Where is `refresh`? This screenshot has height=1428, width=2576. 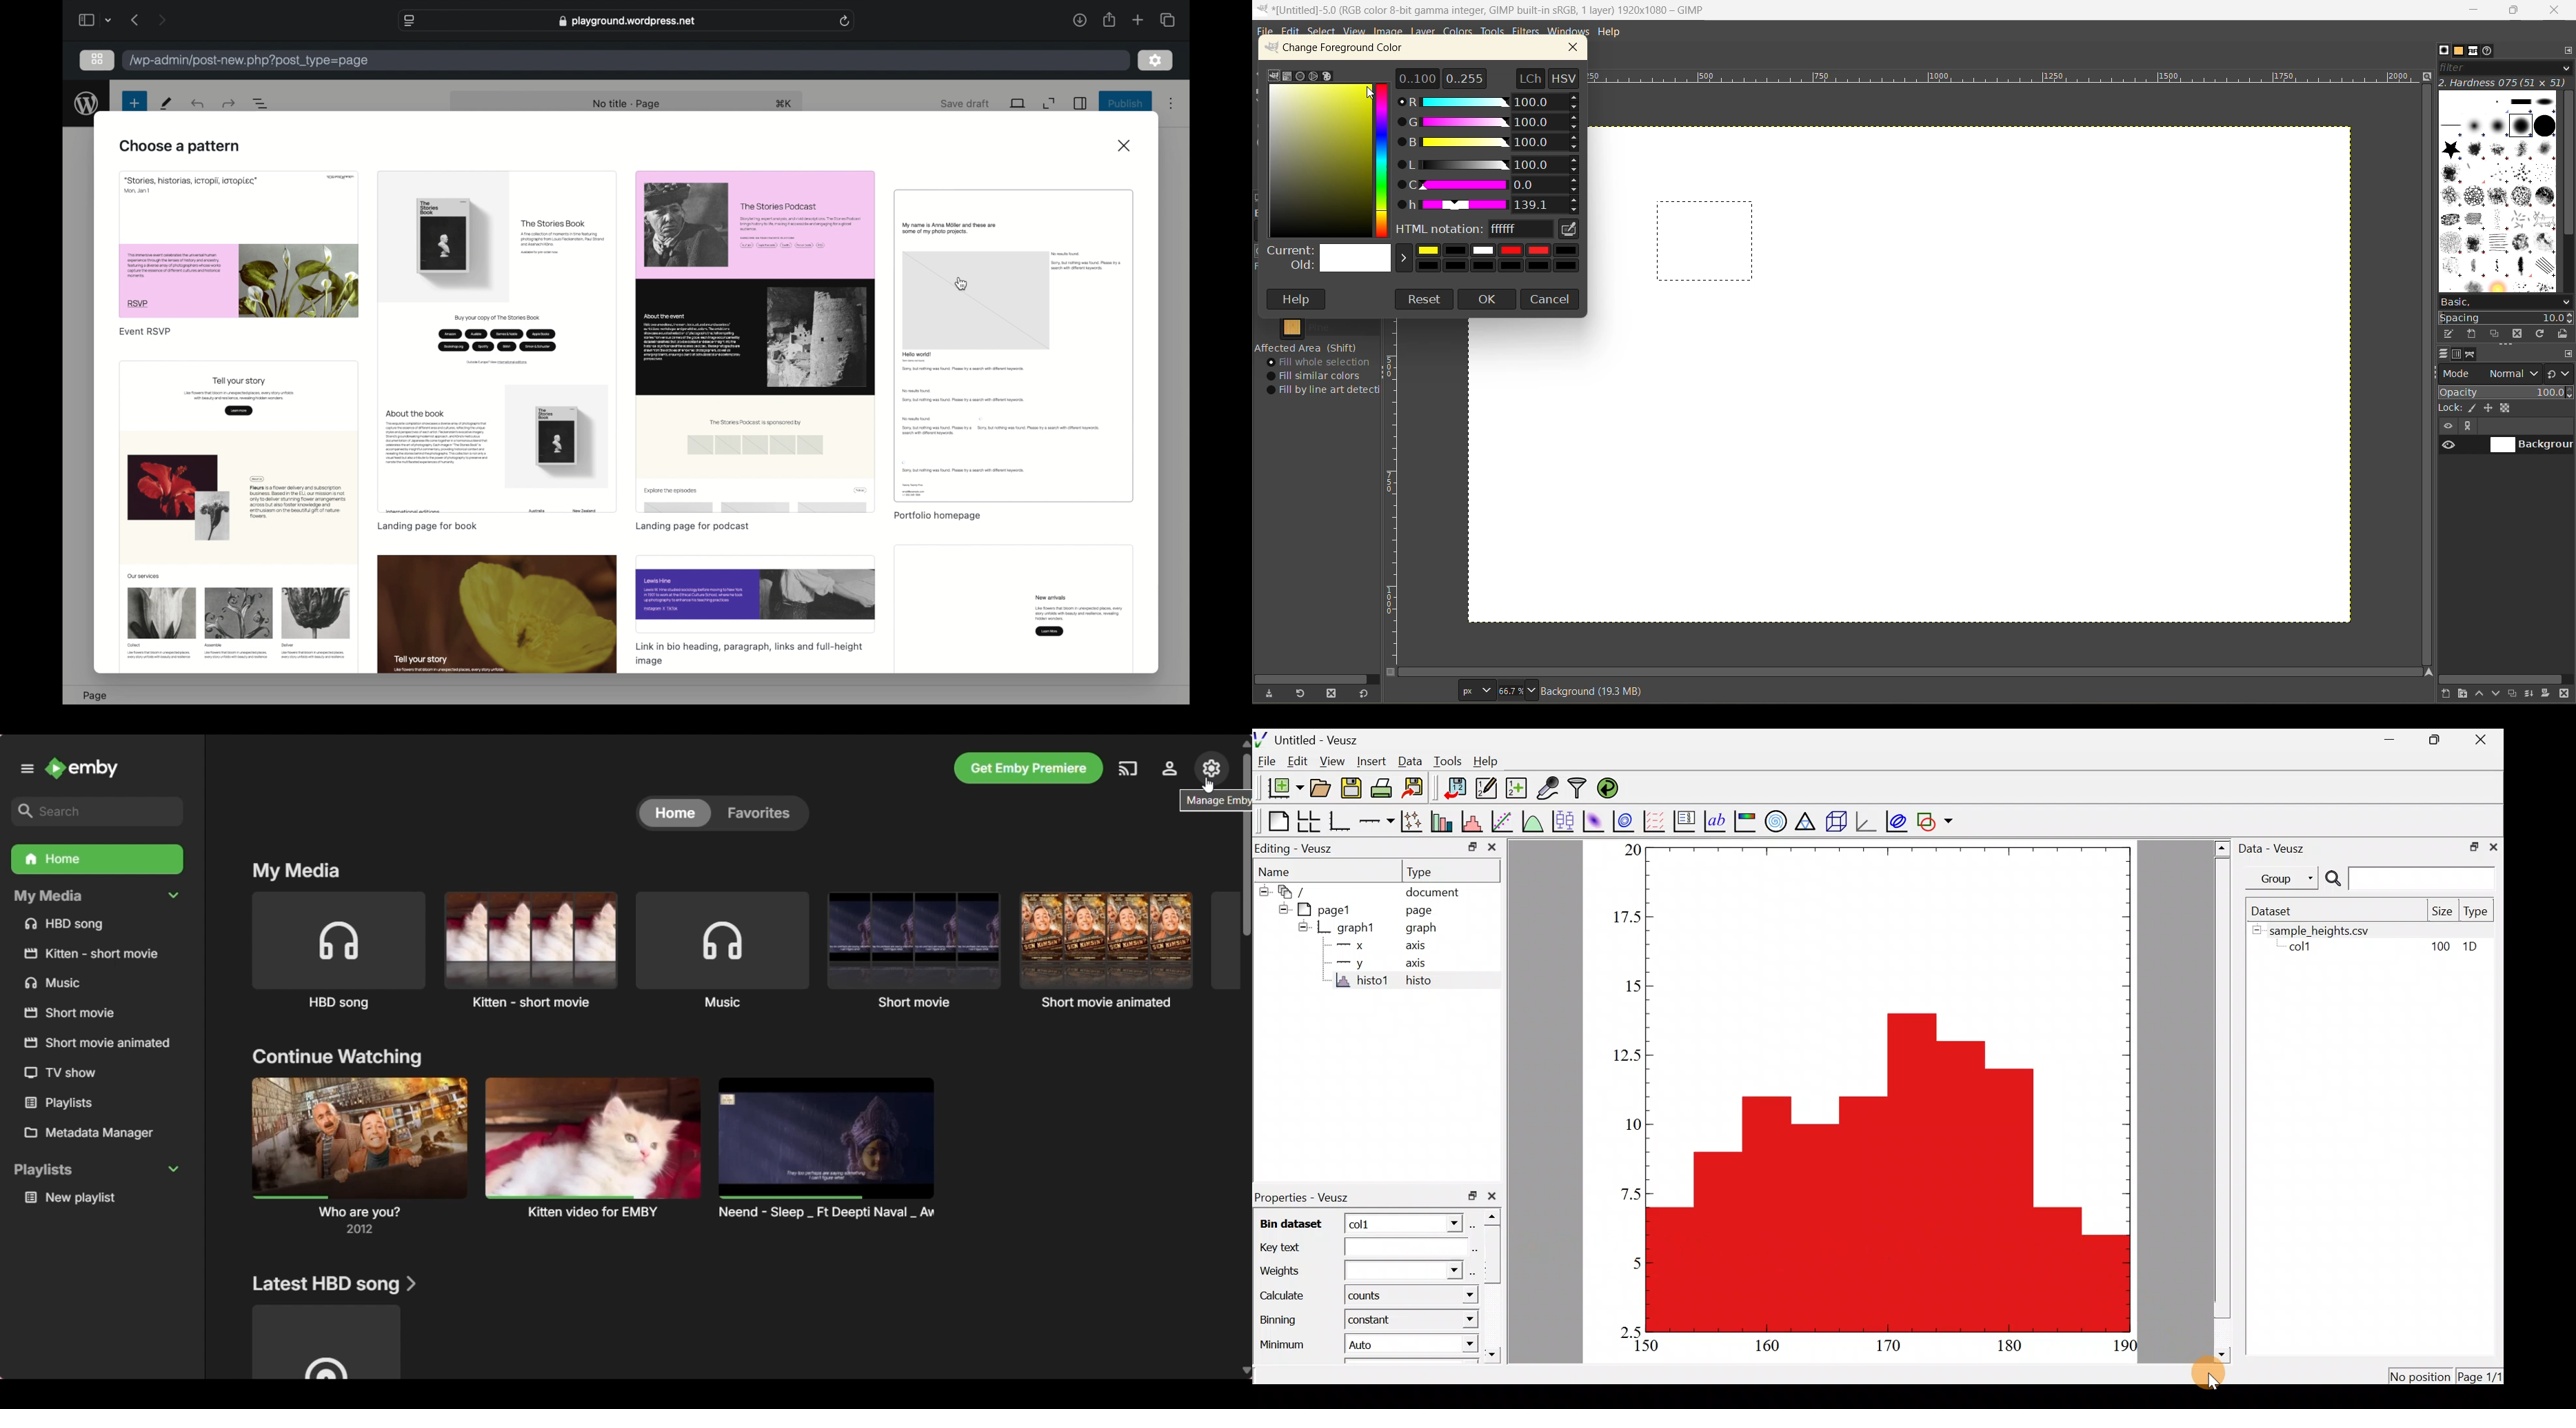
refresh is located at coordinates (846, 21).